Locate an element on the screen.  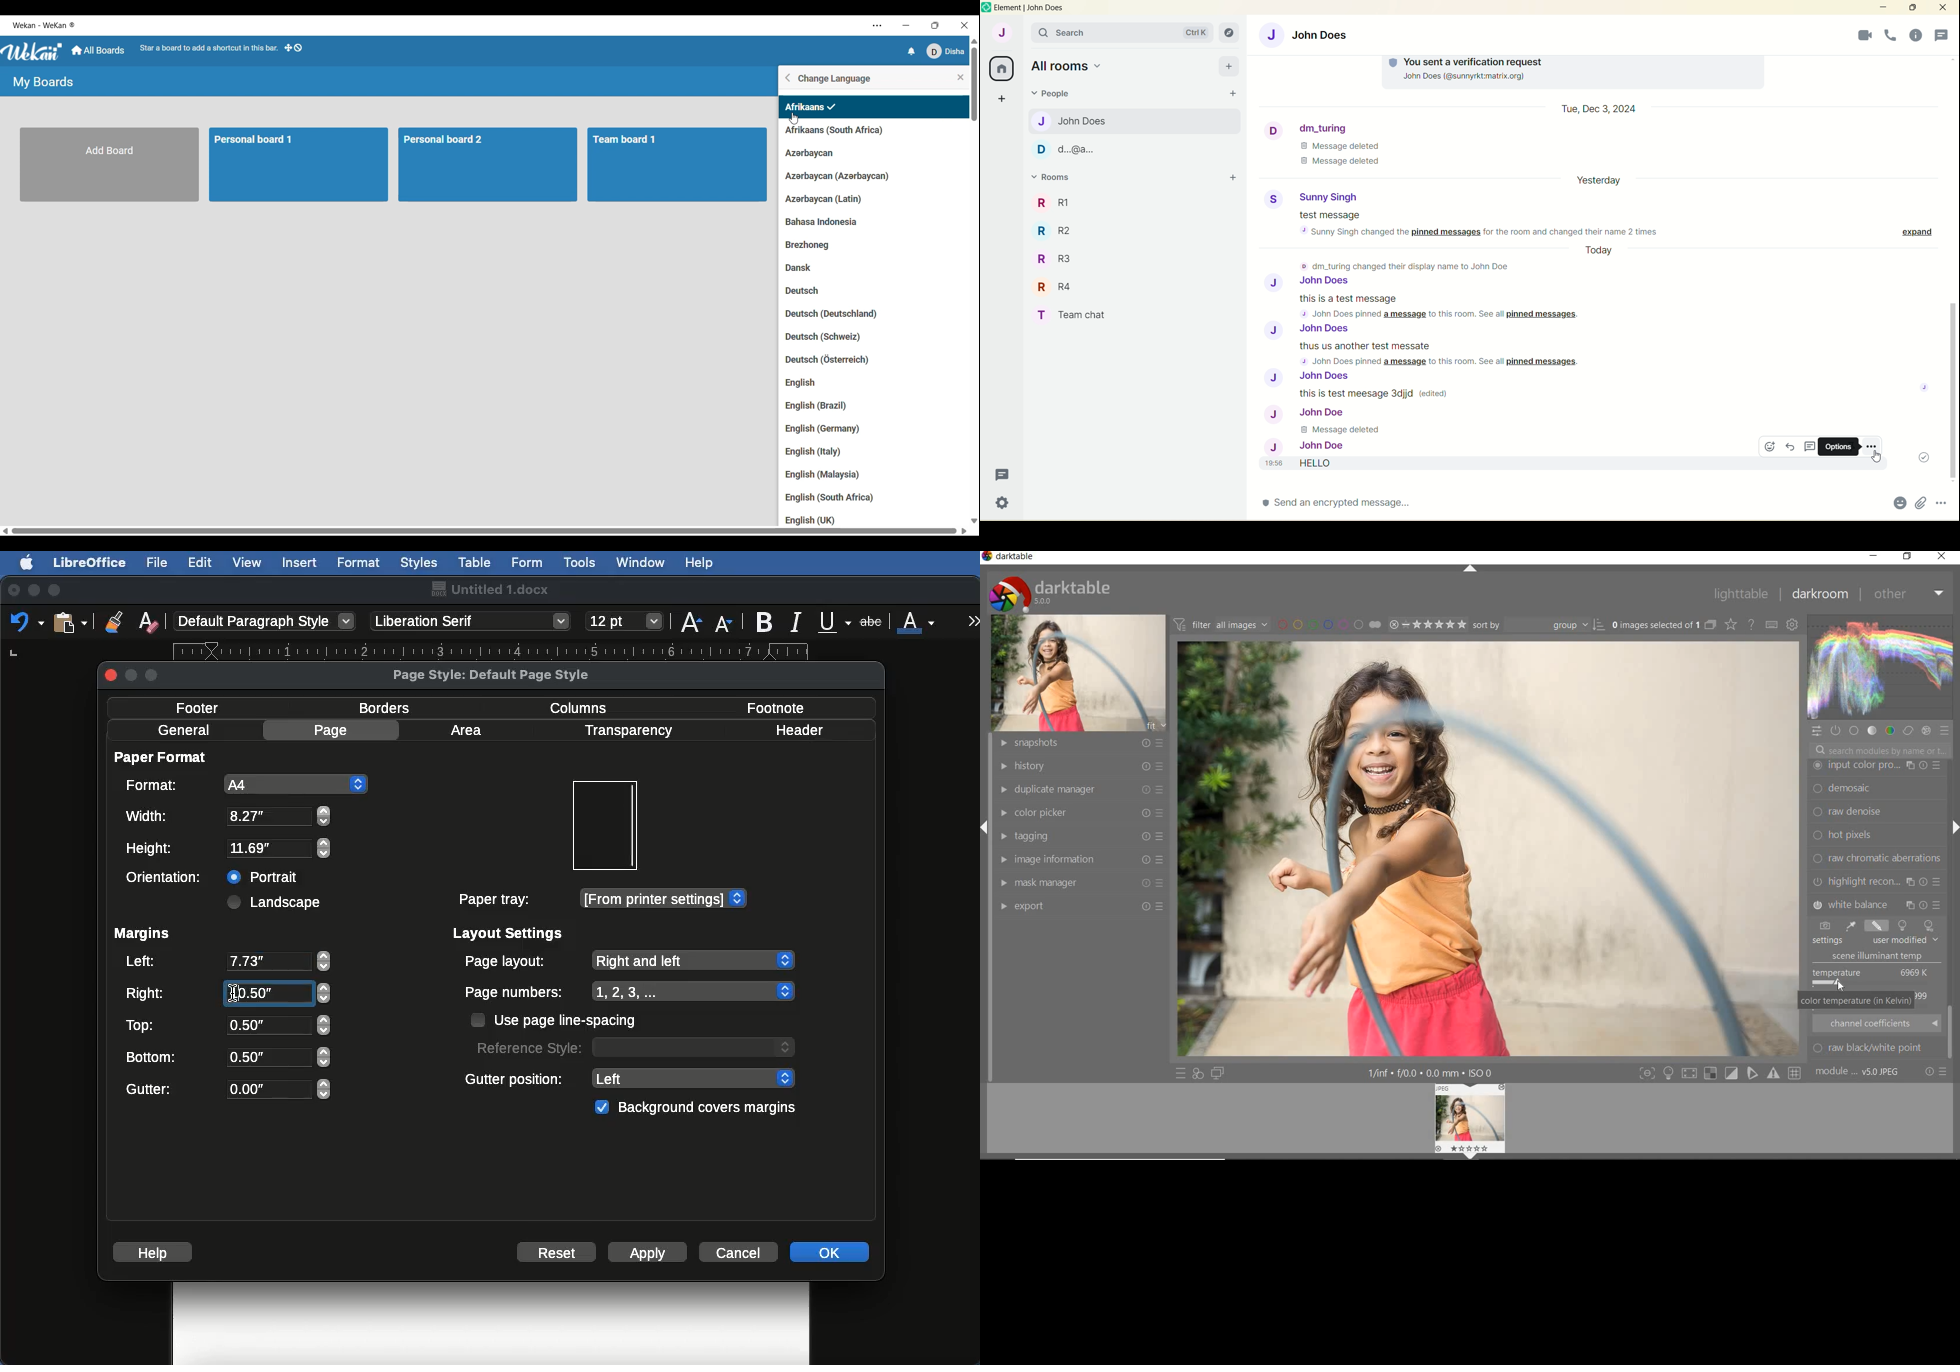
ctrl k is located at coordinates (1194, 30).